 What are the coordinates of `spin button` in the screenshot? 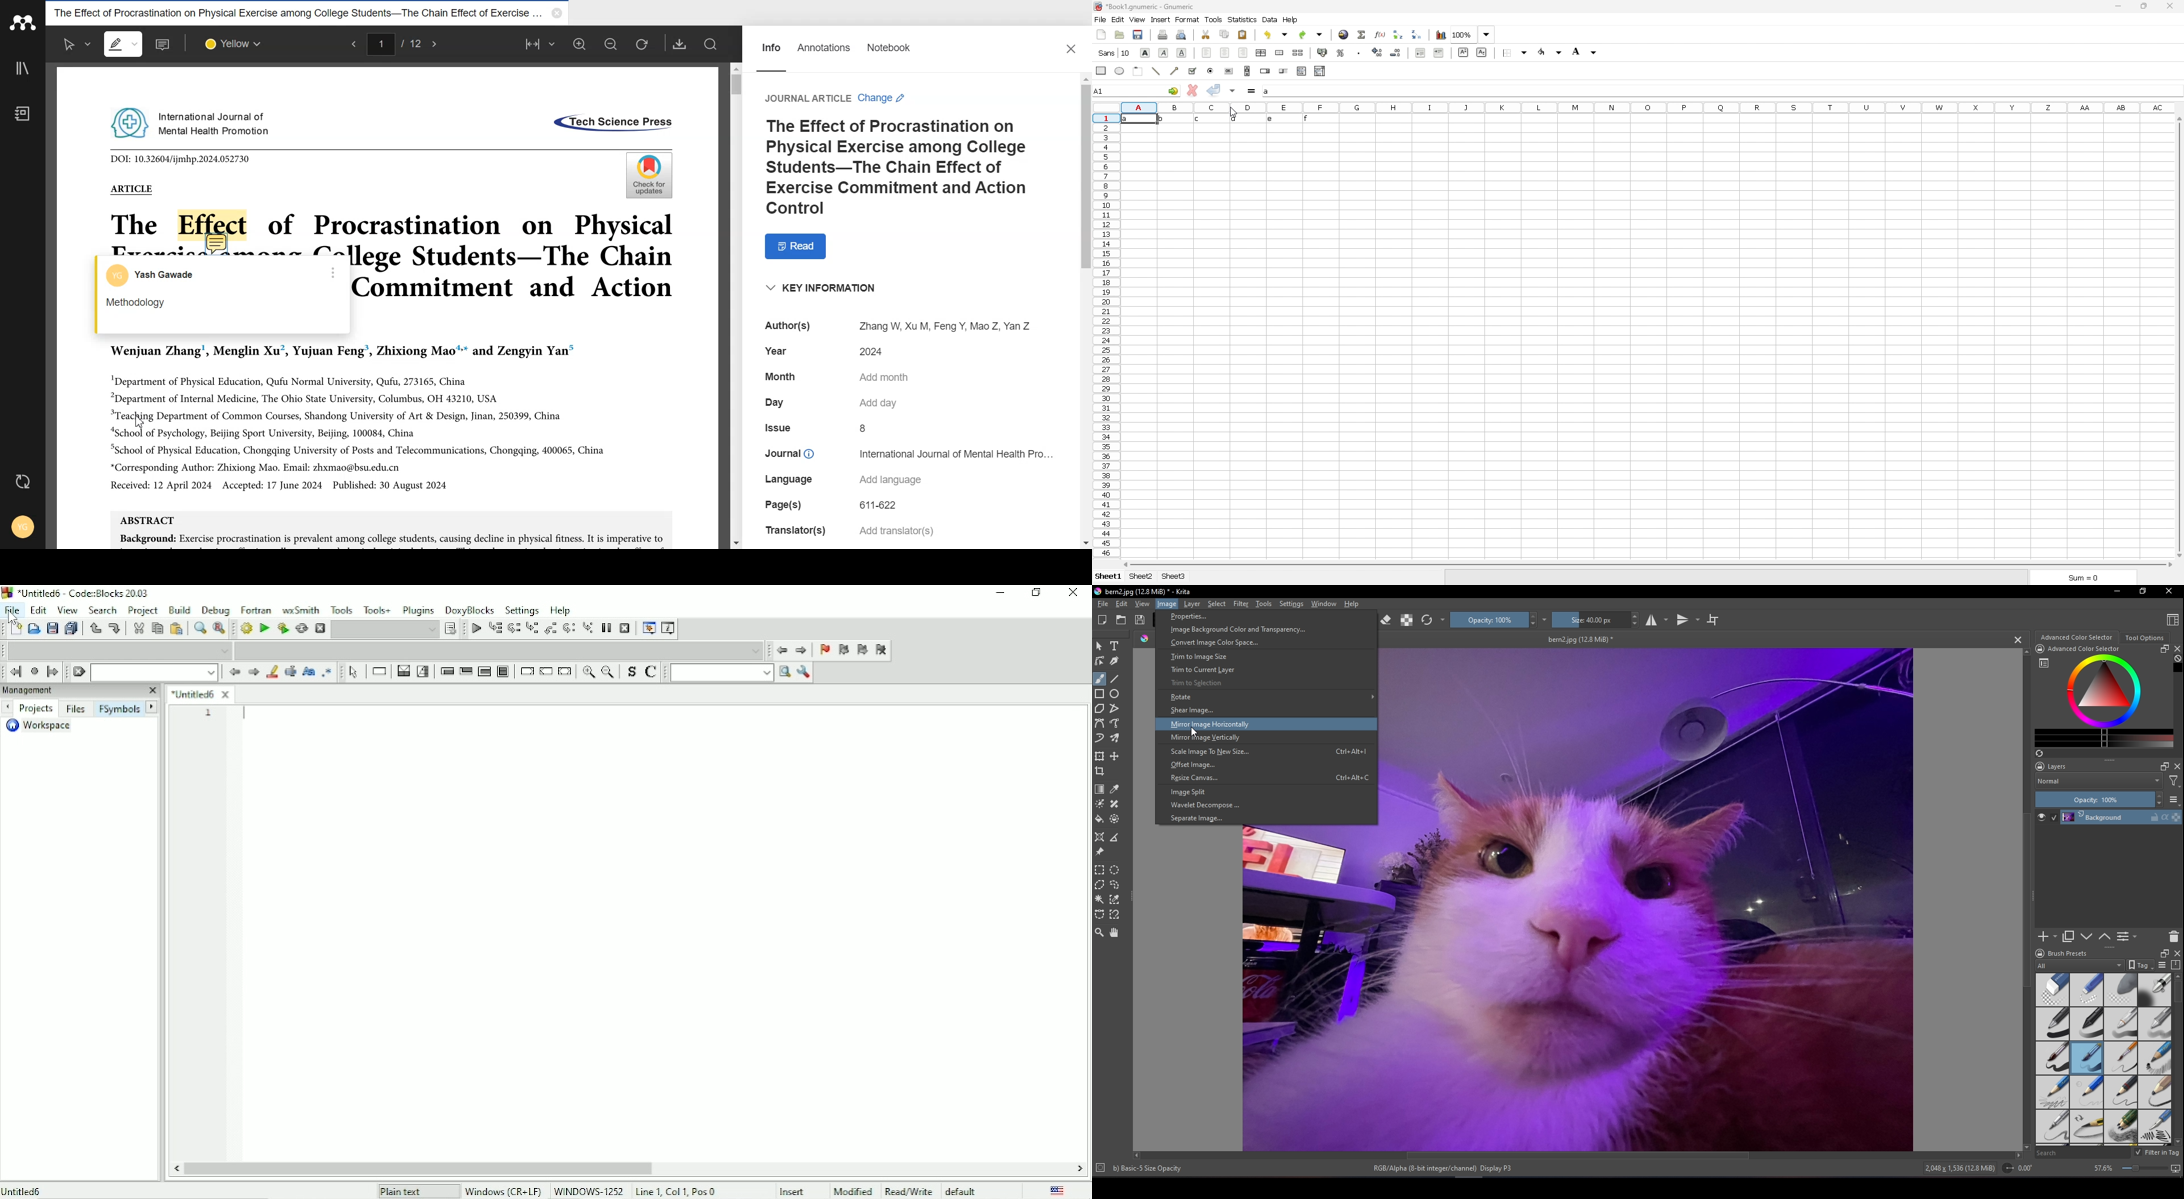 It's located at (1265, 71).